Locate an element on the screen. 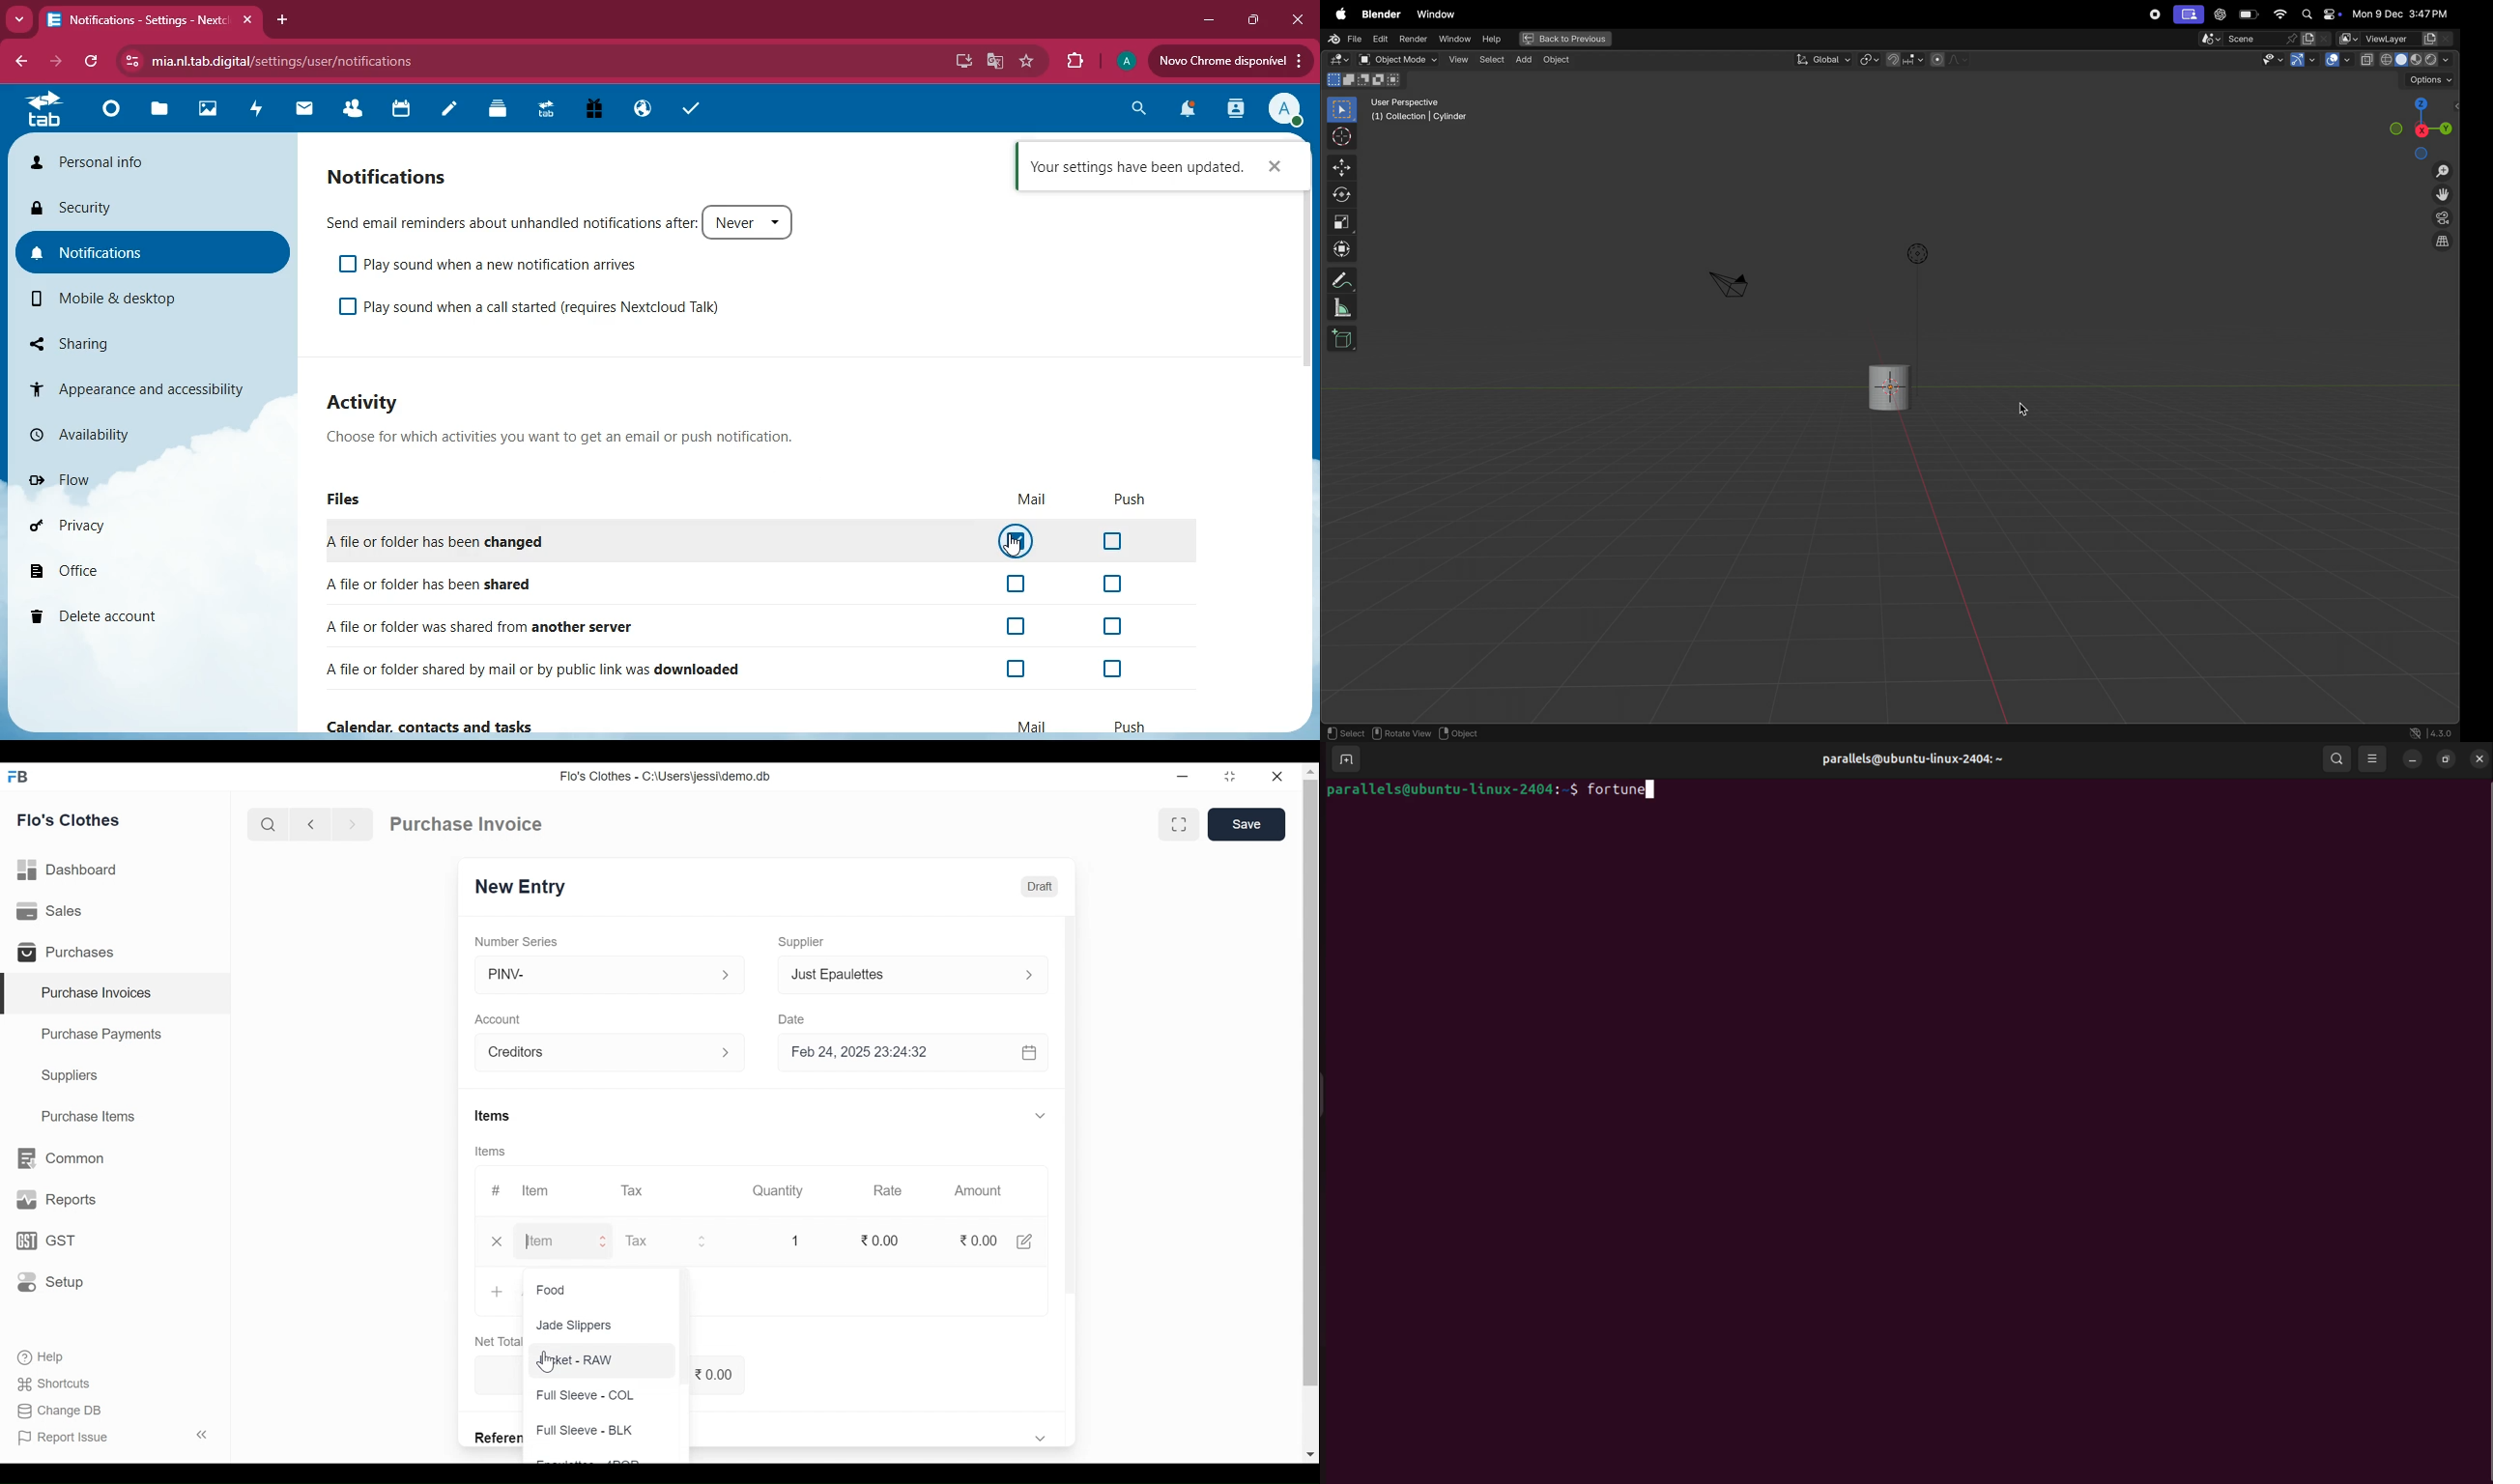 This screenshot has height=1484, width=2520. item is located at coordinates (546, 1241).